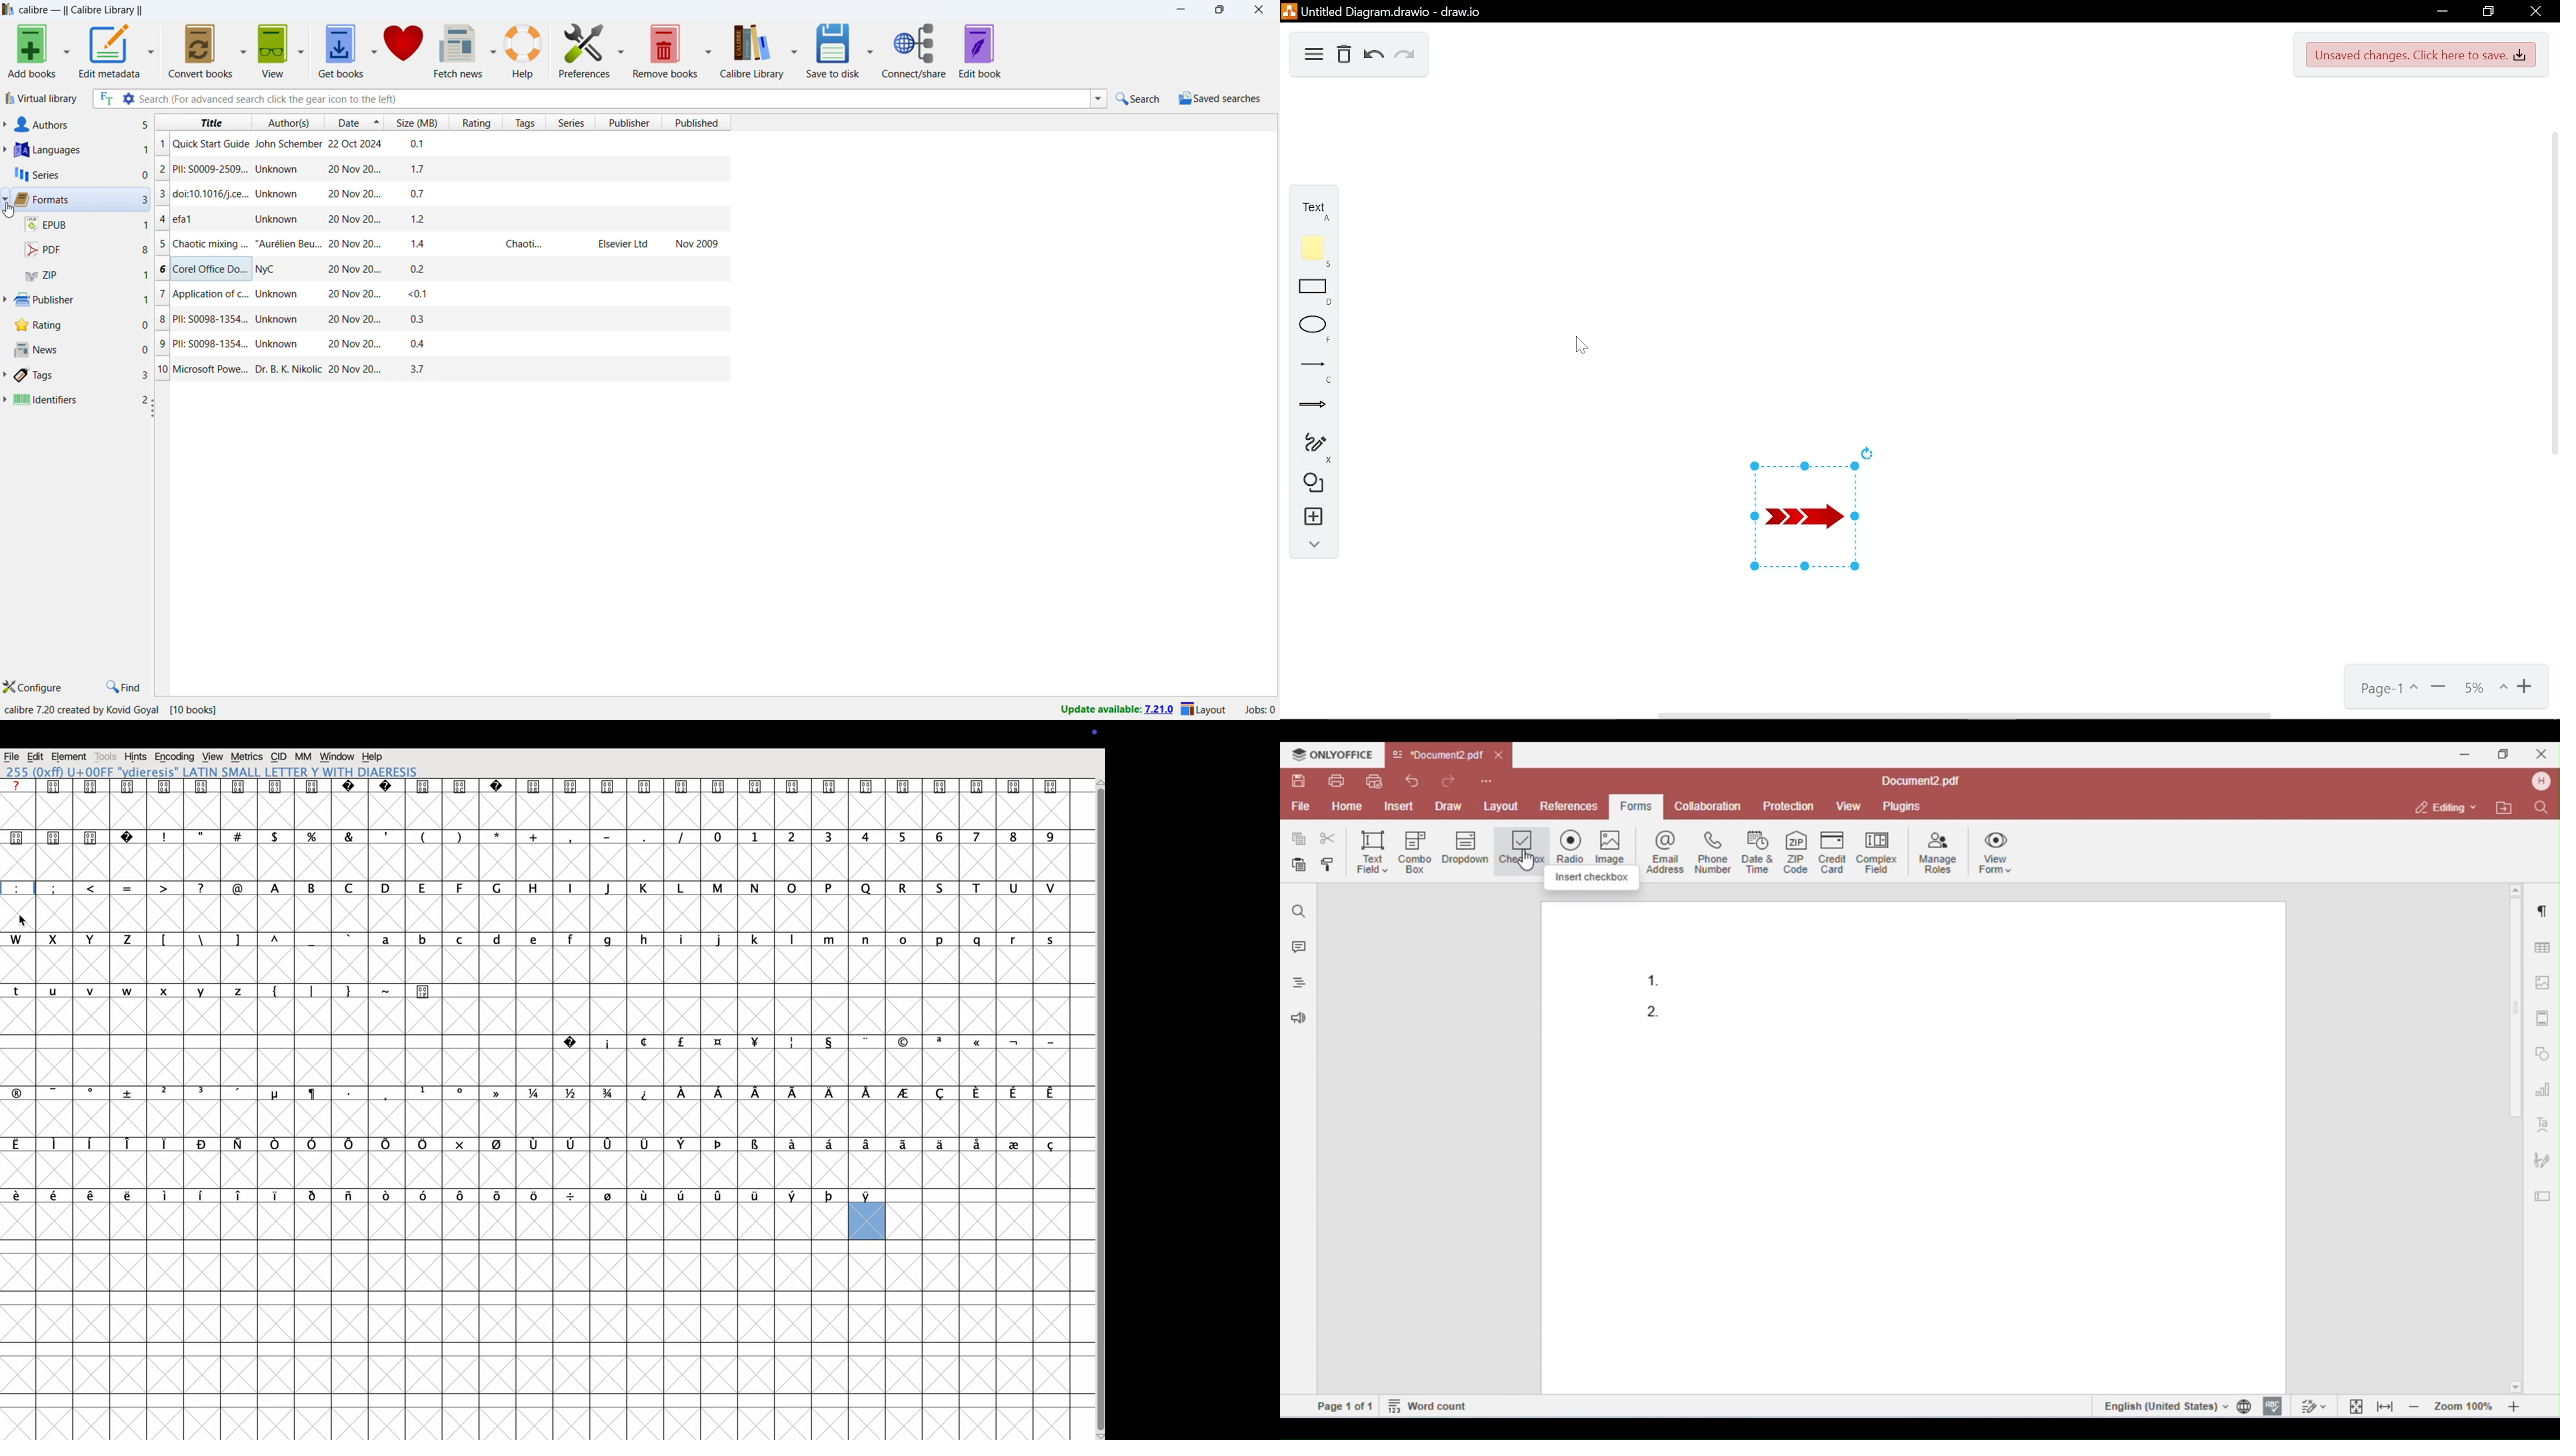 This screenshot has height=1456, width=2576. Describe the element at coordinates (274, 51) in the screenshot. I see `view` at that location.